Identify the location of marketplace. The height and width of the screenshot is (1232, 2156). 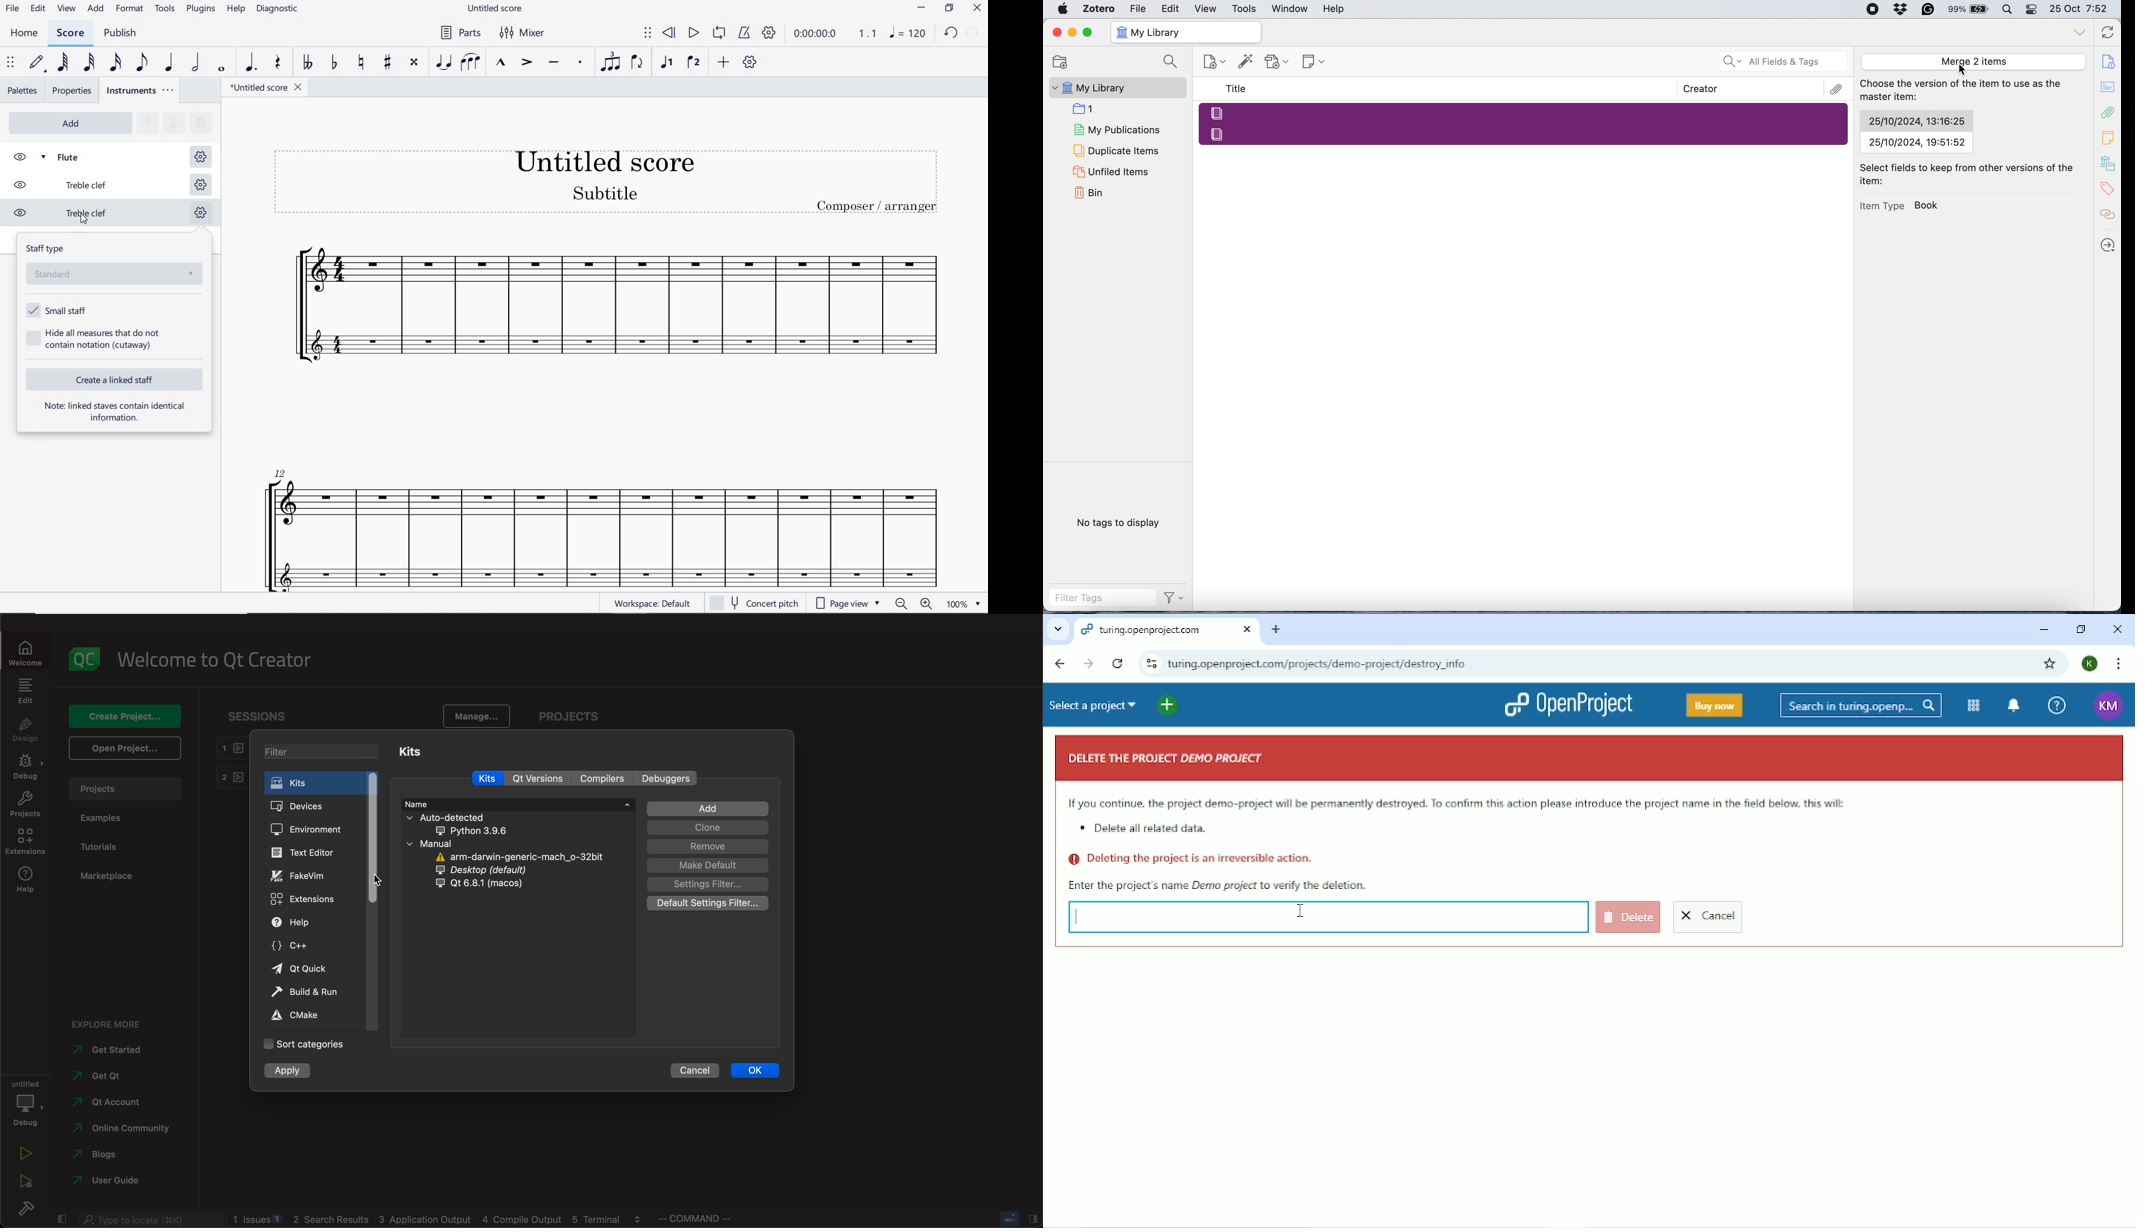
(107, 878).